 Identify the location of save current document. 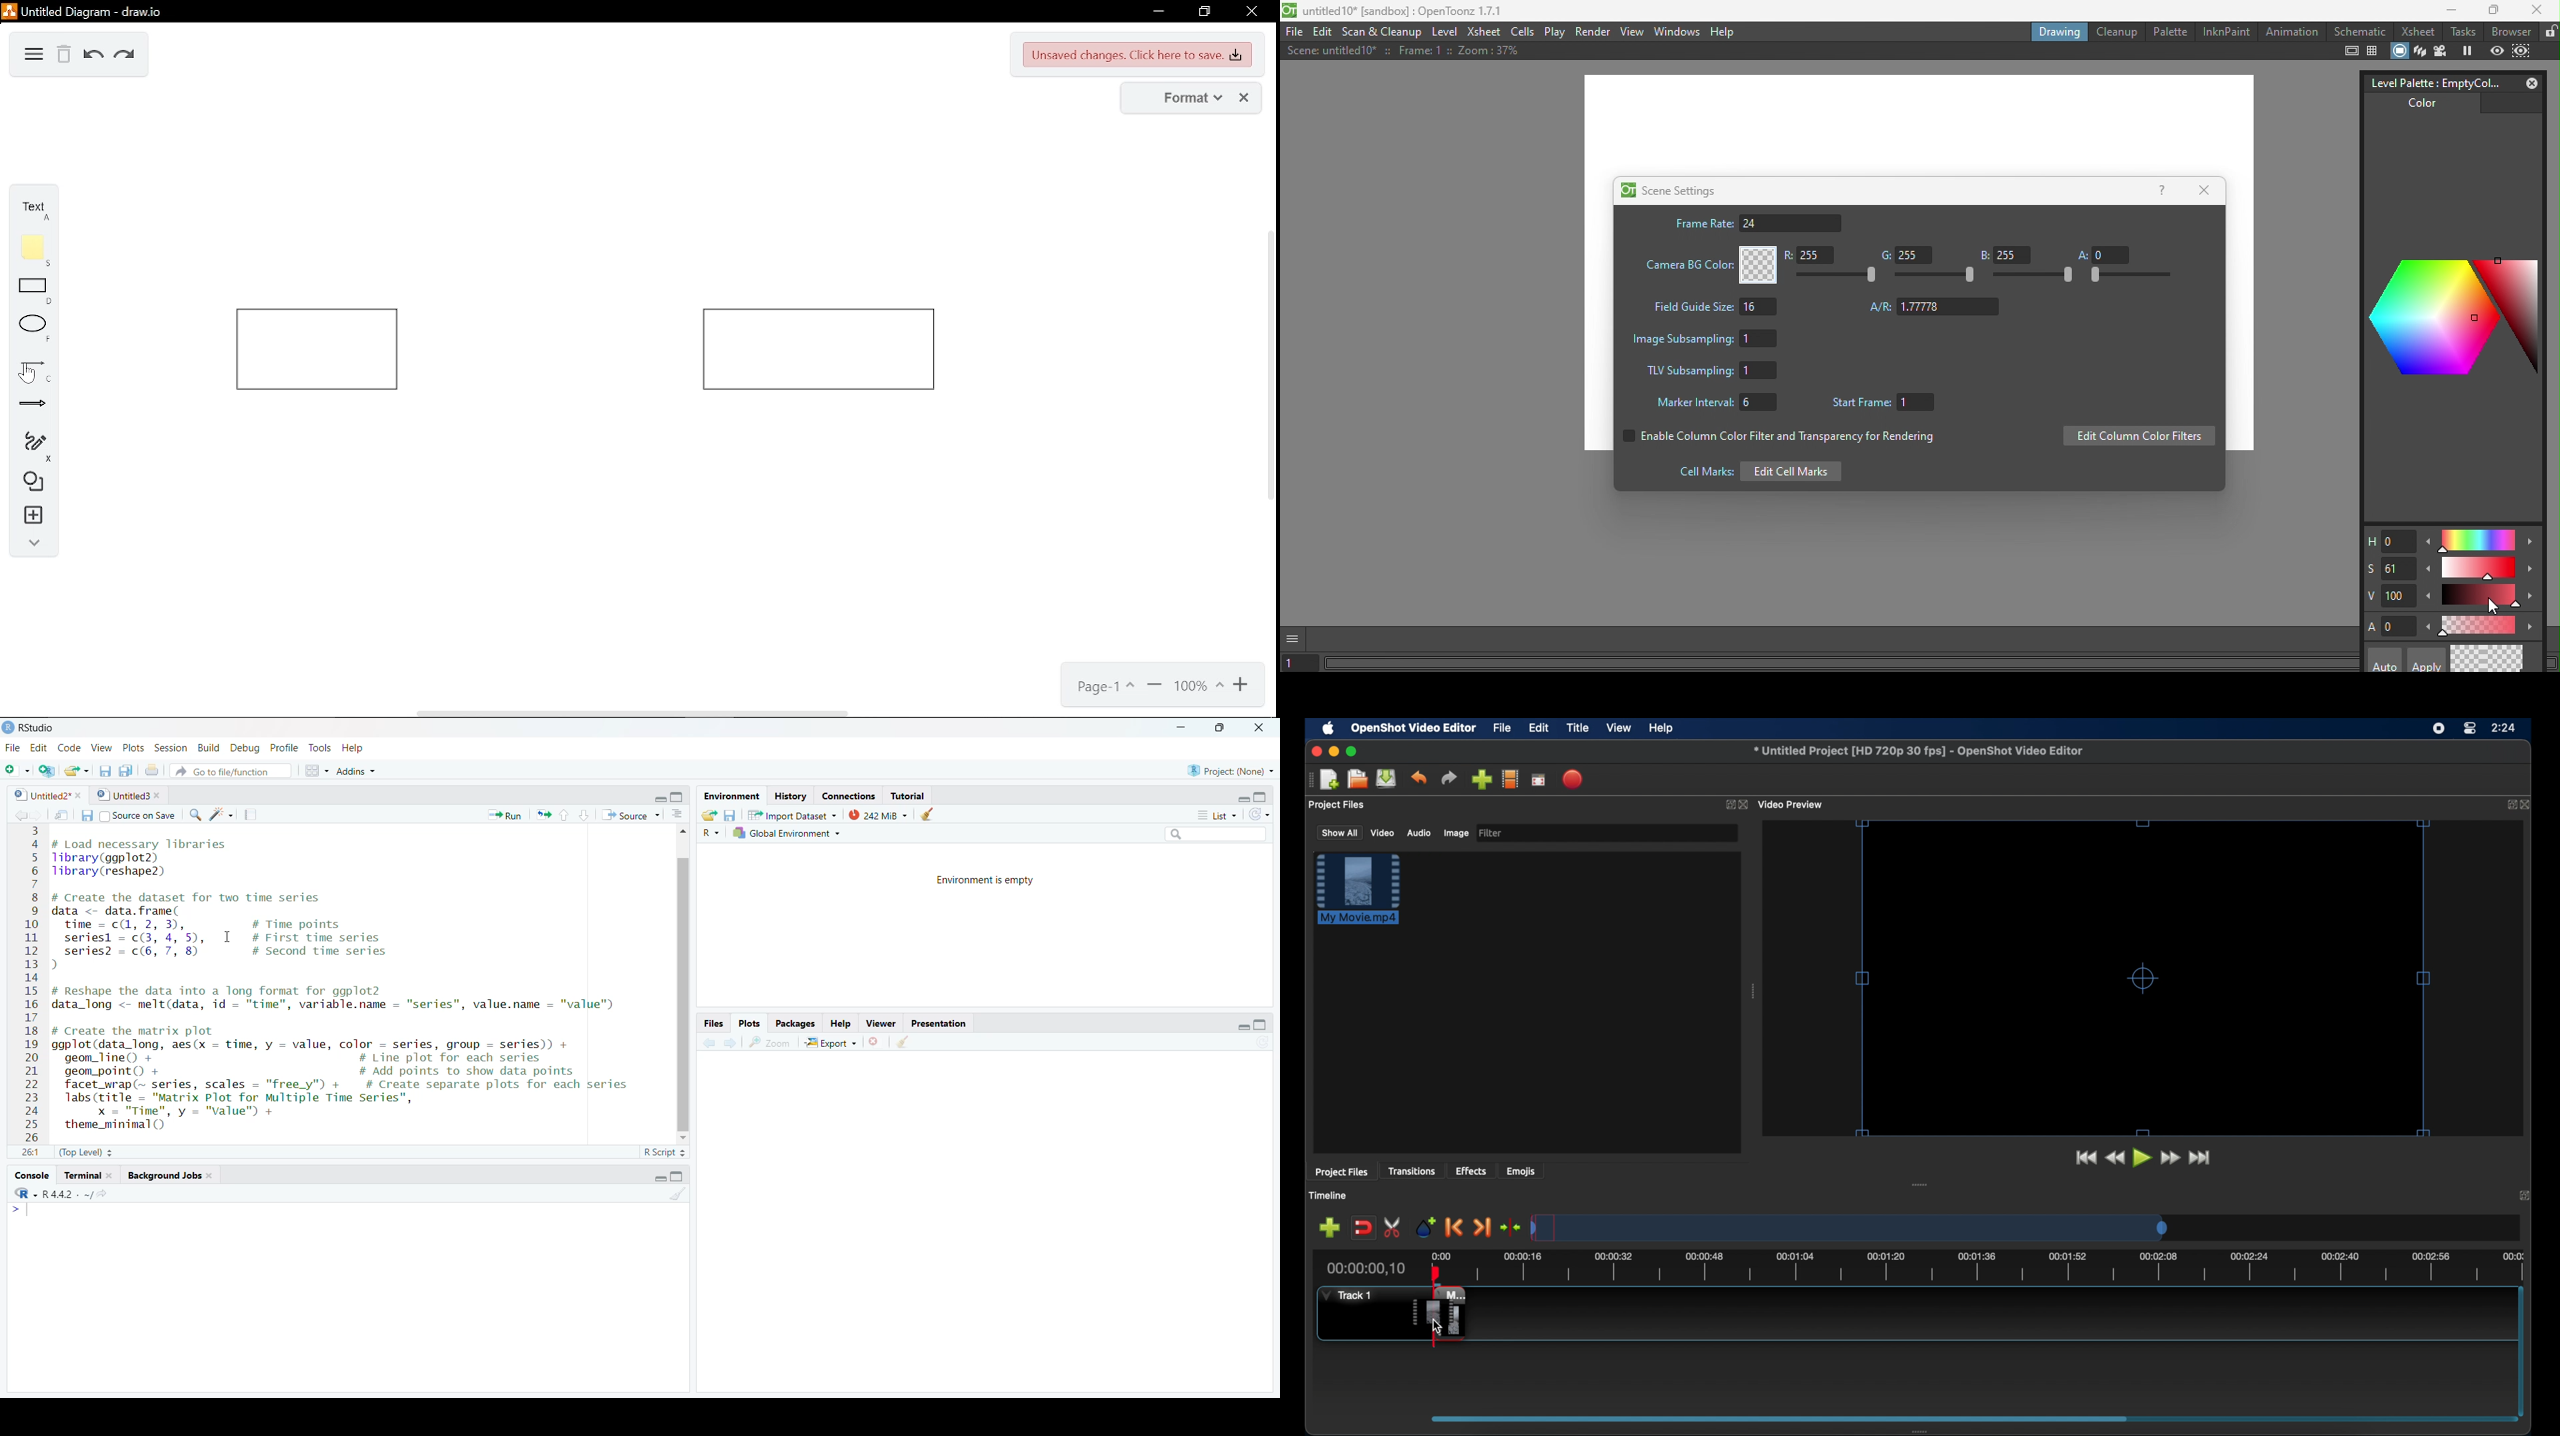
(103, 770).